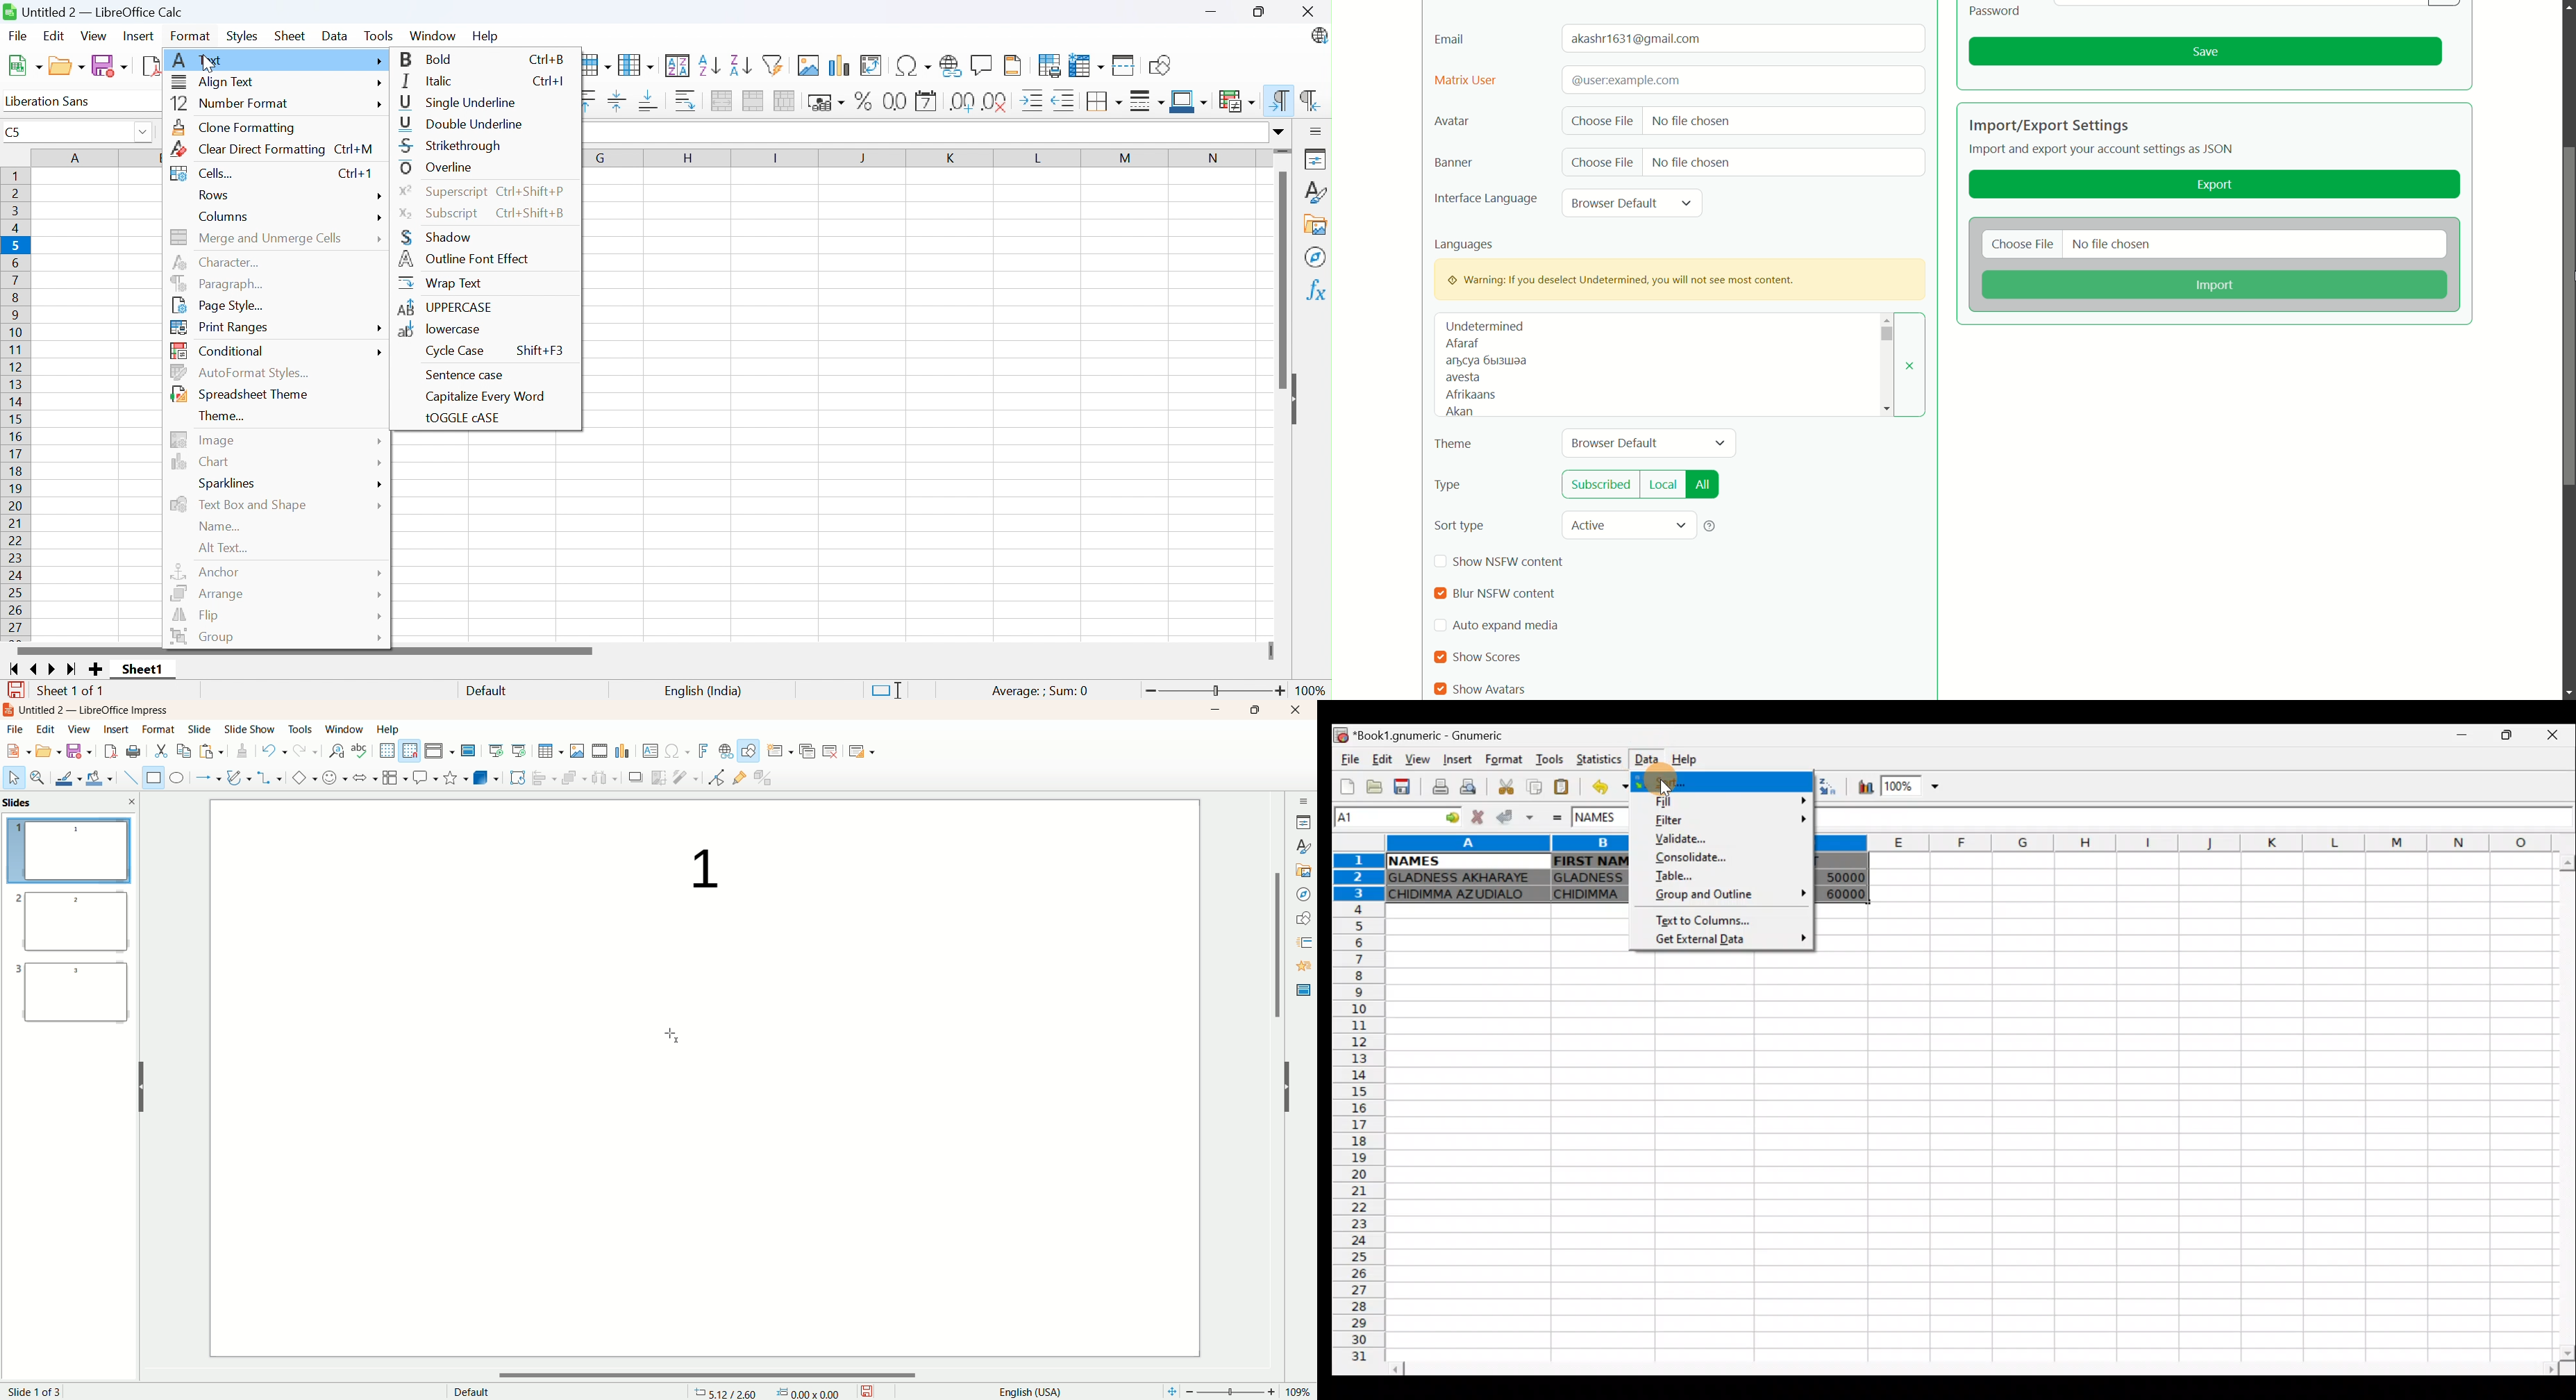 The image size is (2576, 1400). I want to click on Format, so click(1507, 760).